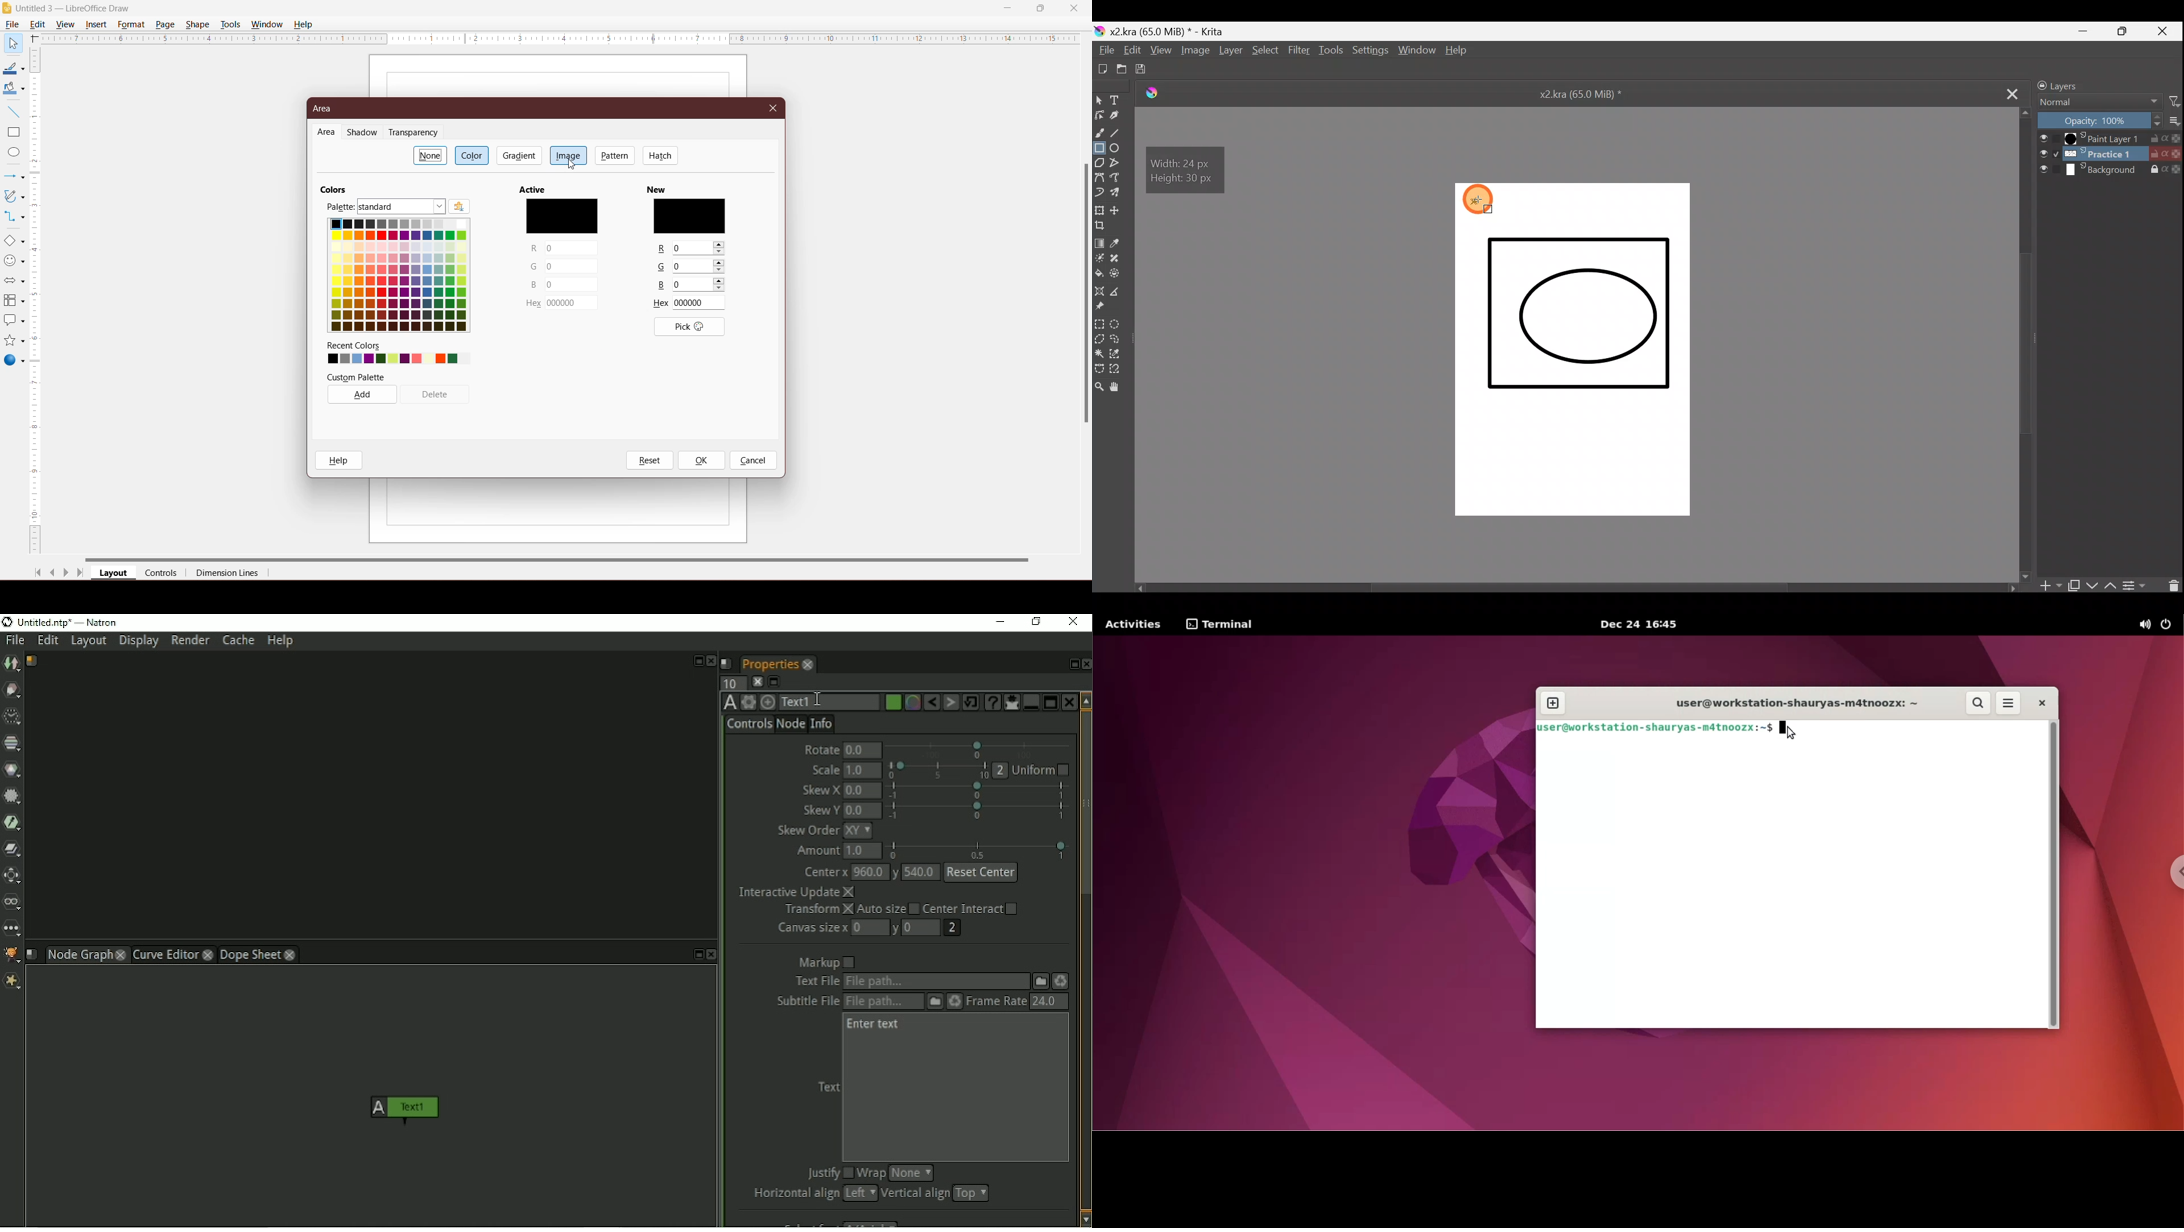  What do you see at coordinates (13, 341) in the screenshot?
I see `Stars and Banners` at bounding box center [13, 341].